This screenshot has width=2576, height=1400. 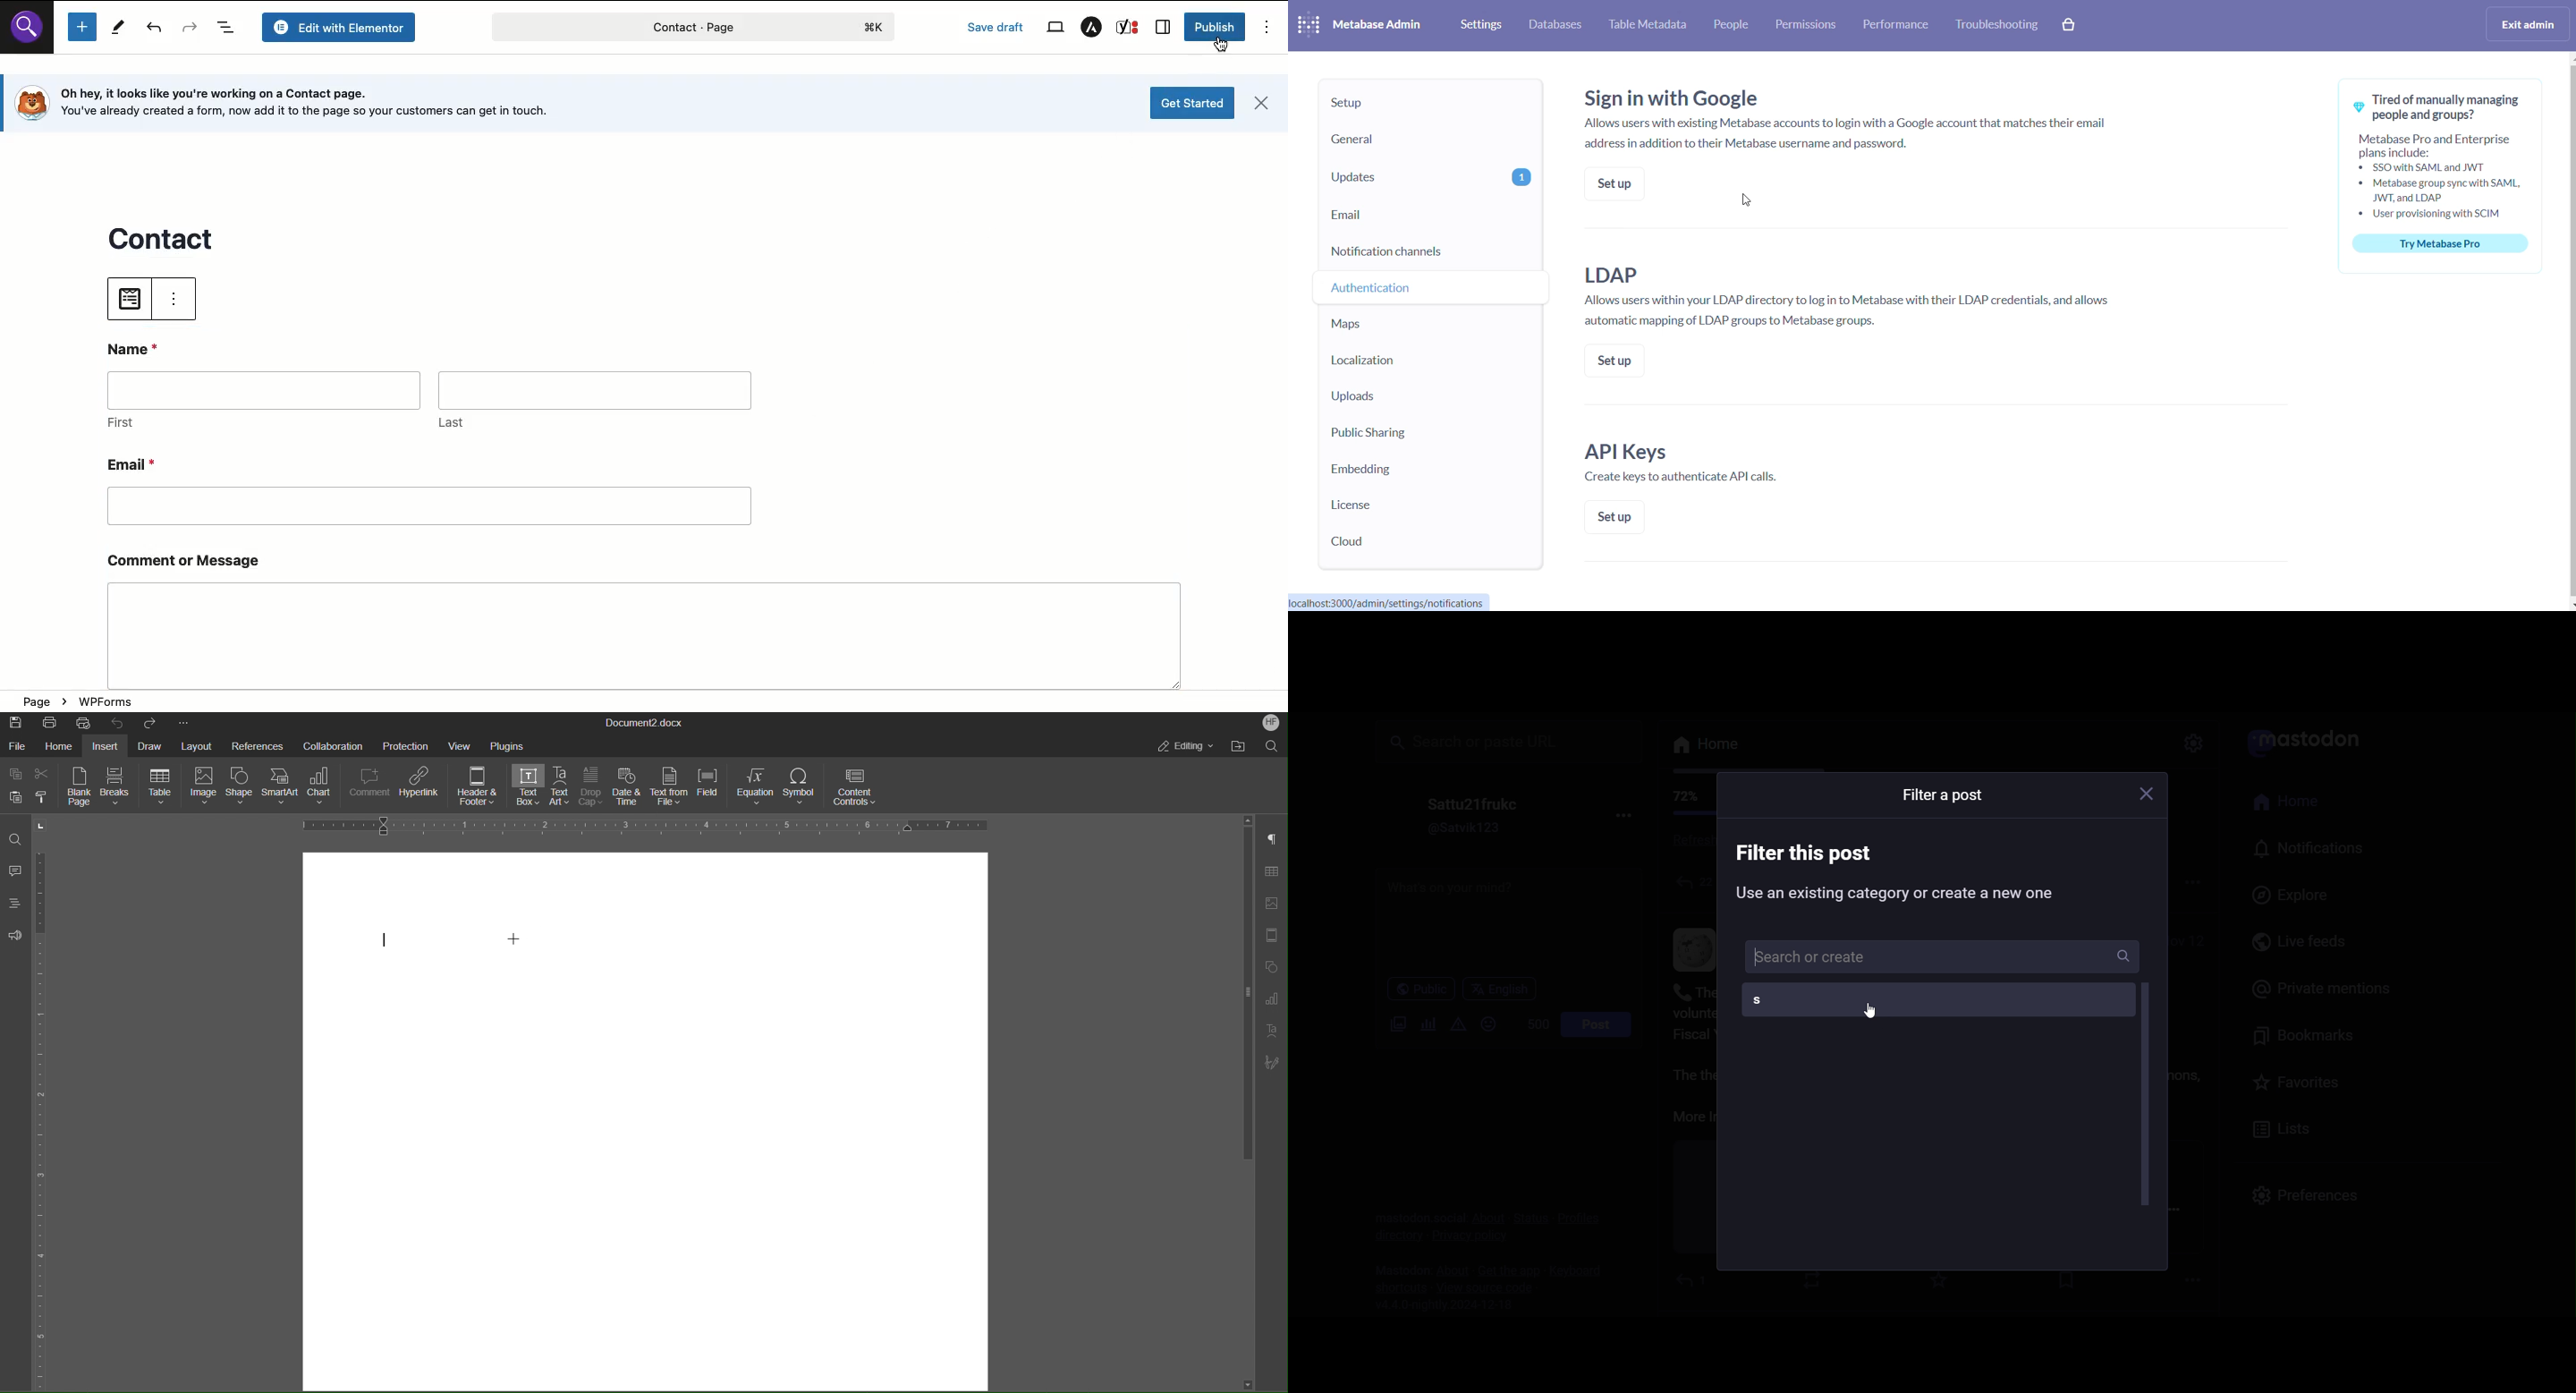 What do you see at coordinates (2304, 1193) in the screenshot?
I see `preferences` at bounding box center [2304, 1193].